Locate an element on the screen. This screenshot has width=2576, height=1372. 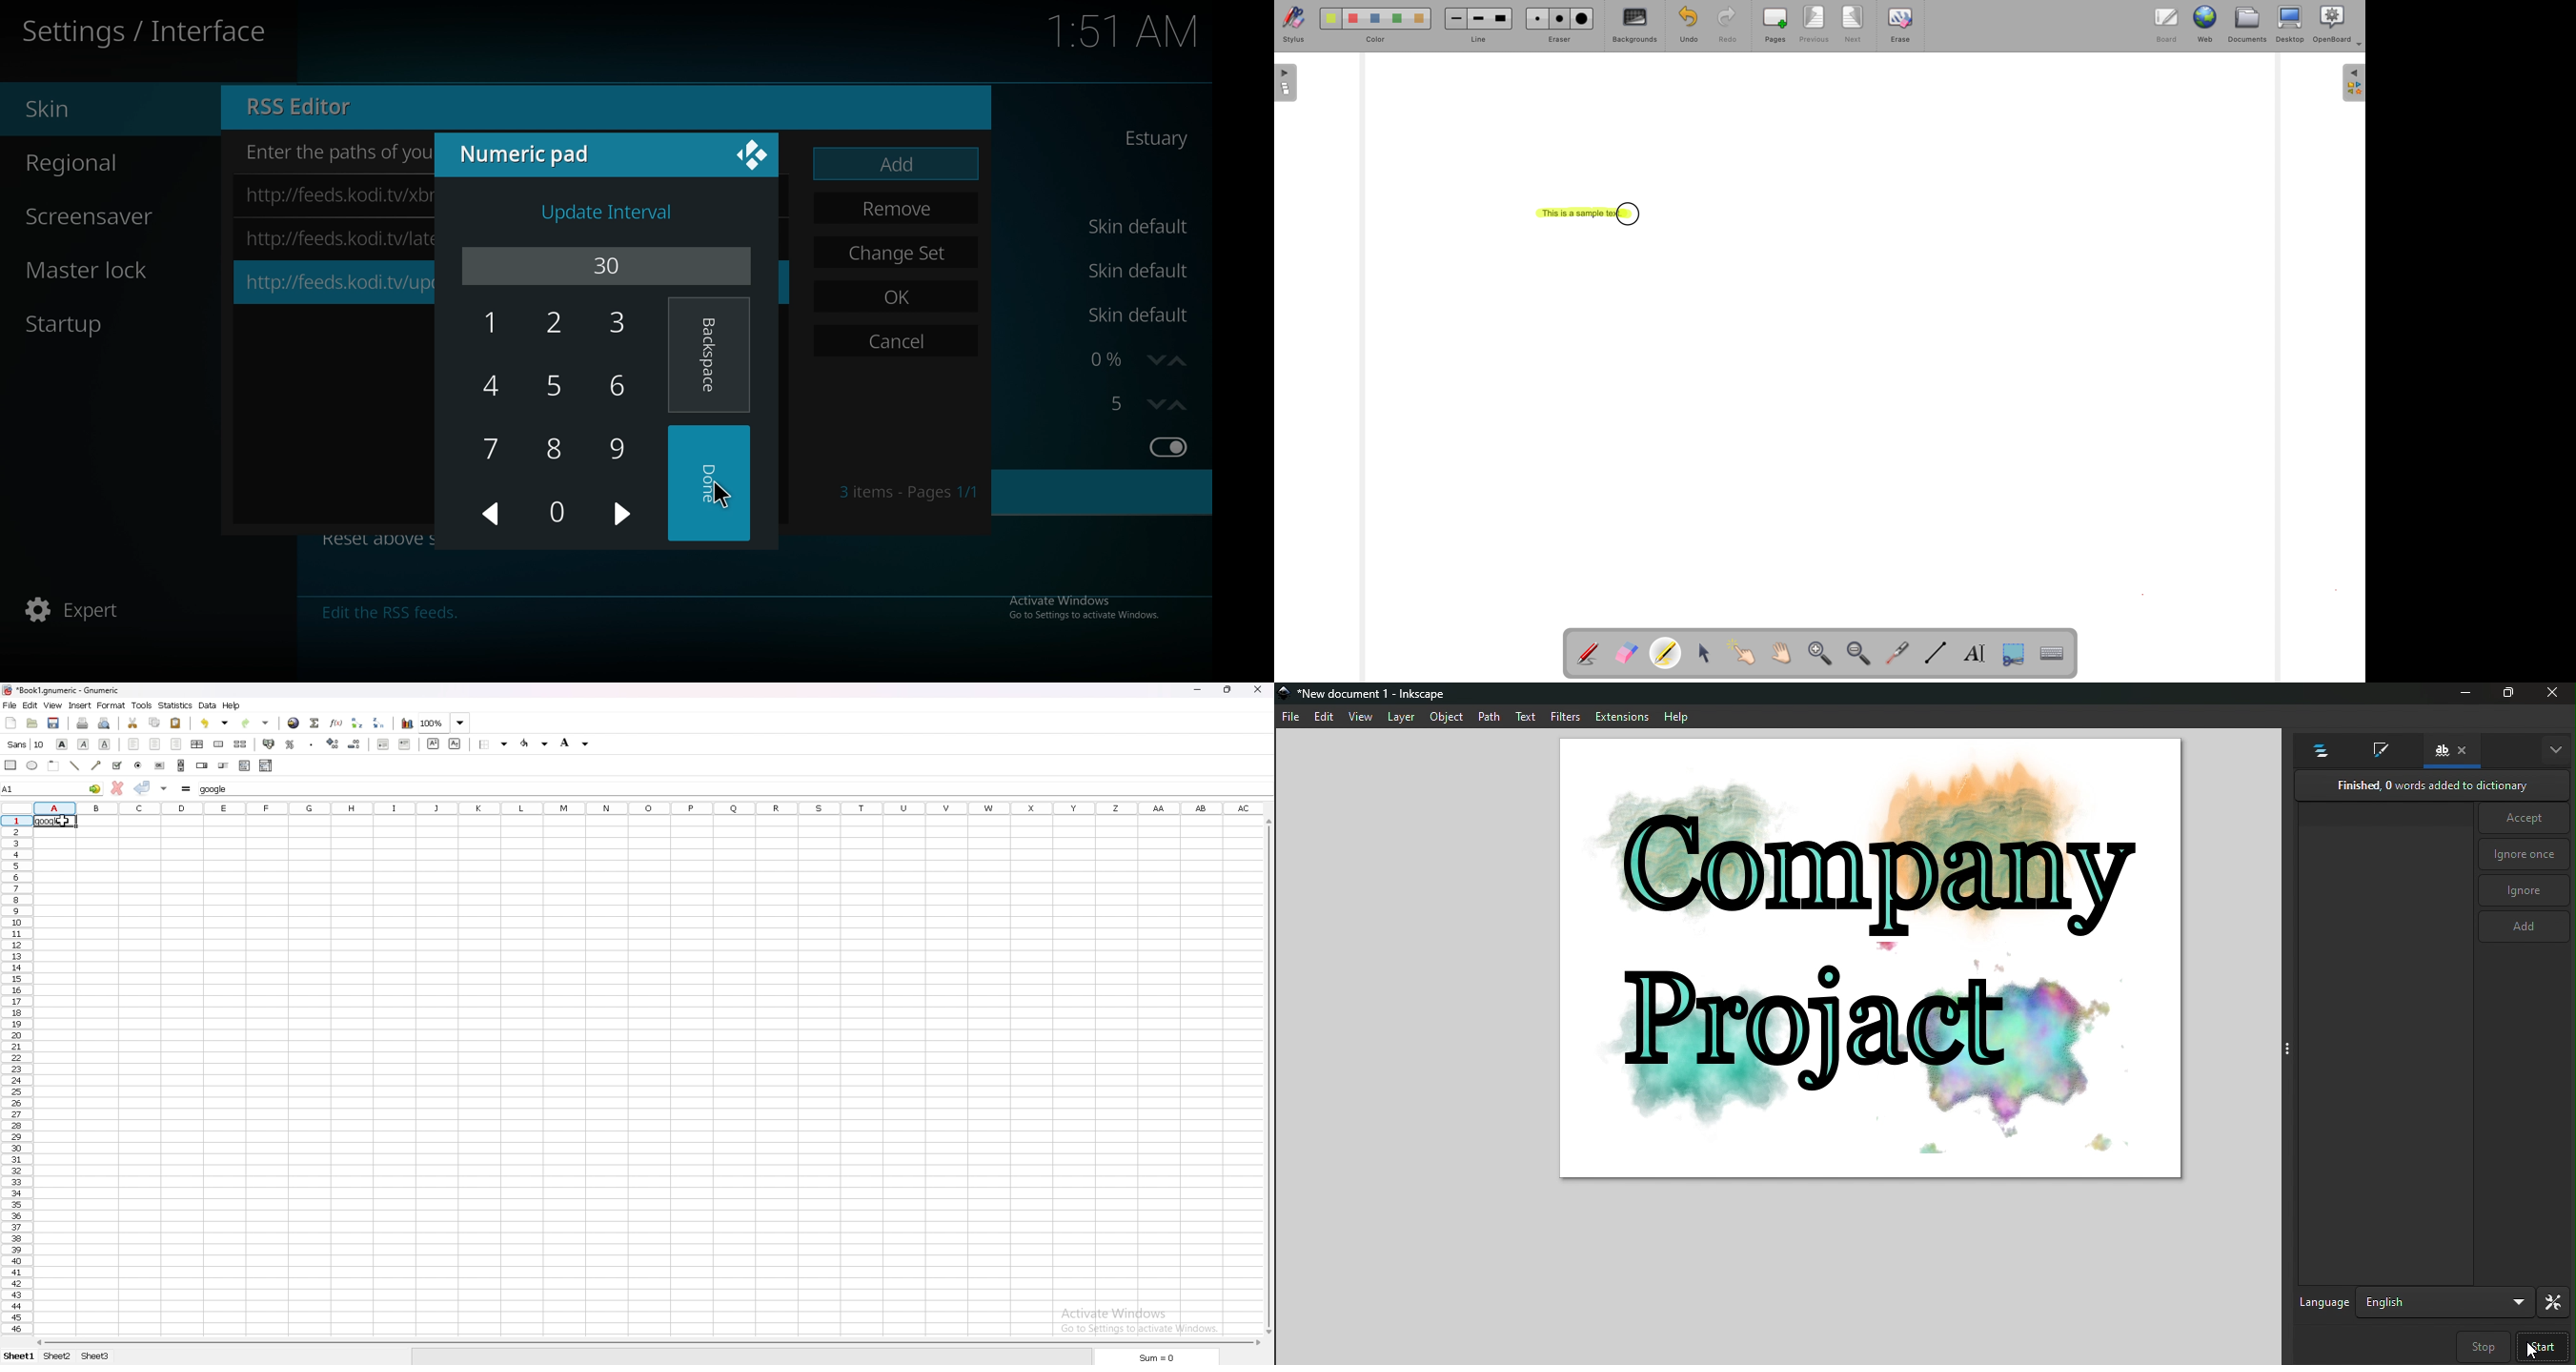
cursor is located at coordinates (66, 827).